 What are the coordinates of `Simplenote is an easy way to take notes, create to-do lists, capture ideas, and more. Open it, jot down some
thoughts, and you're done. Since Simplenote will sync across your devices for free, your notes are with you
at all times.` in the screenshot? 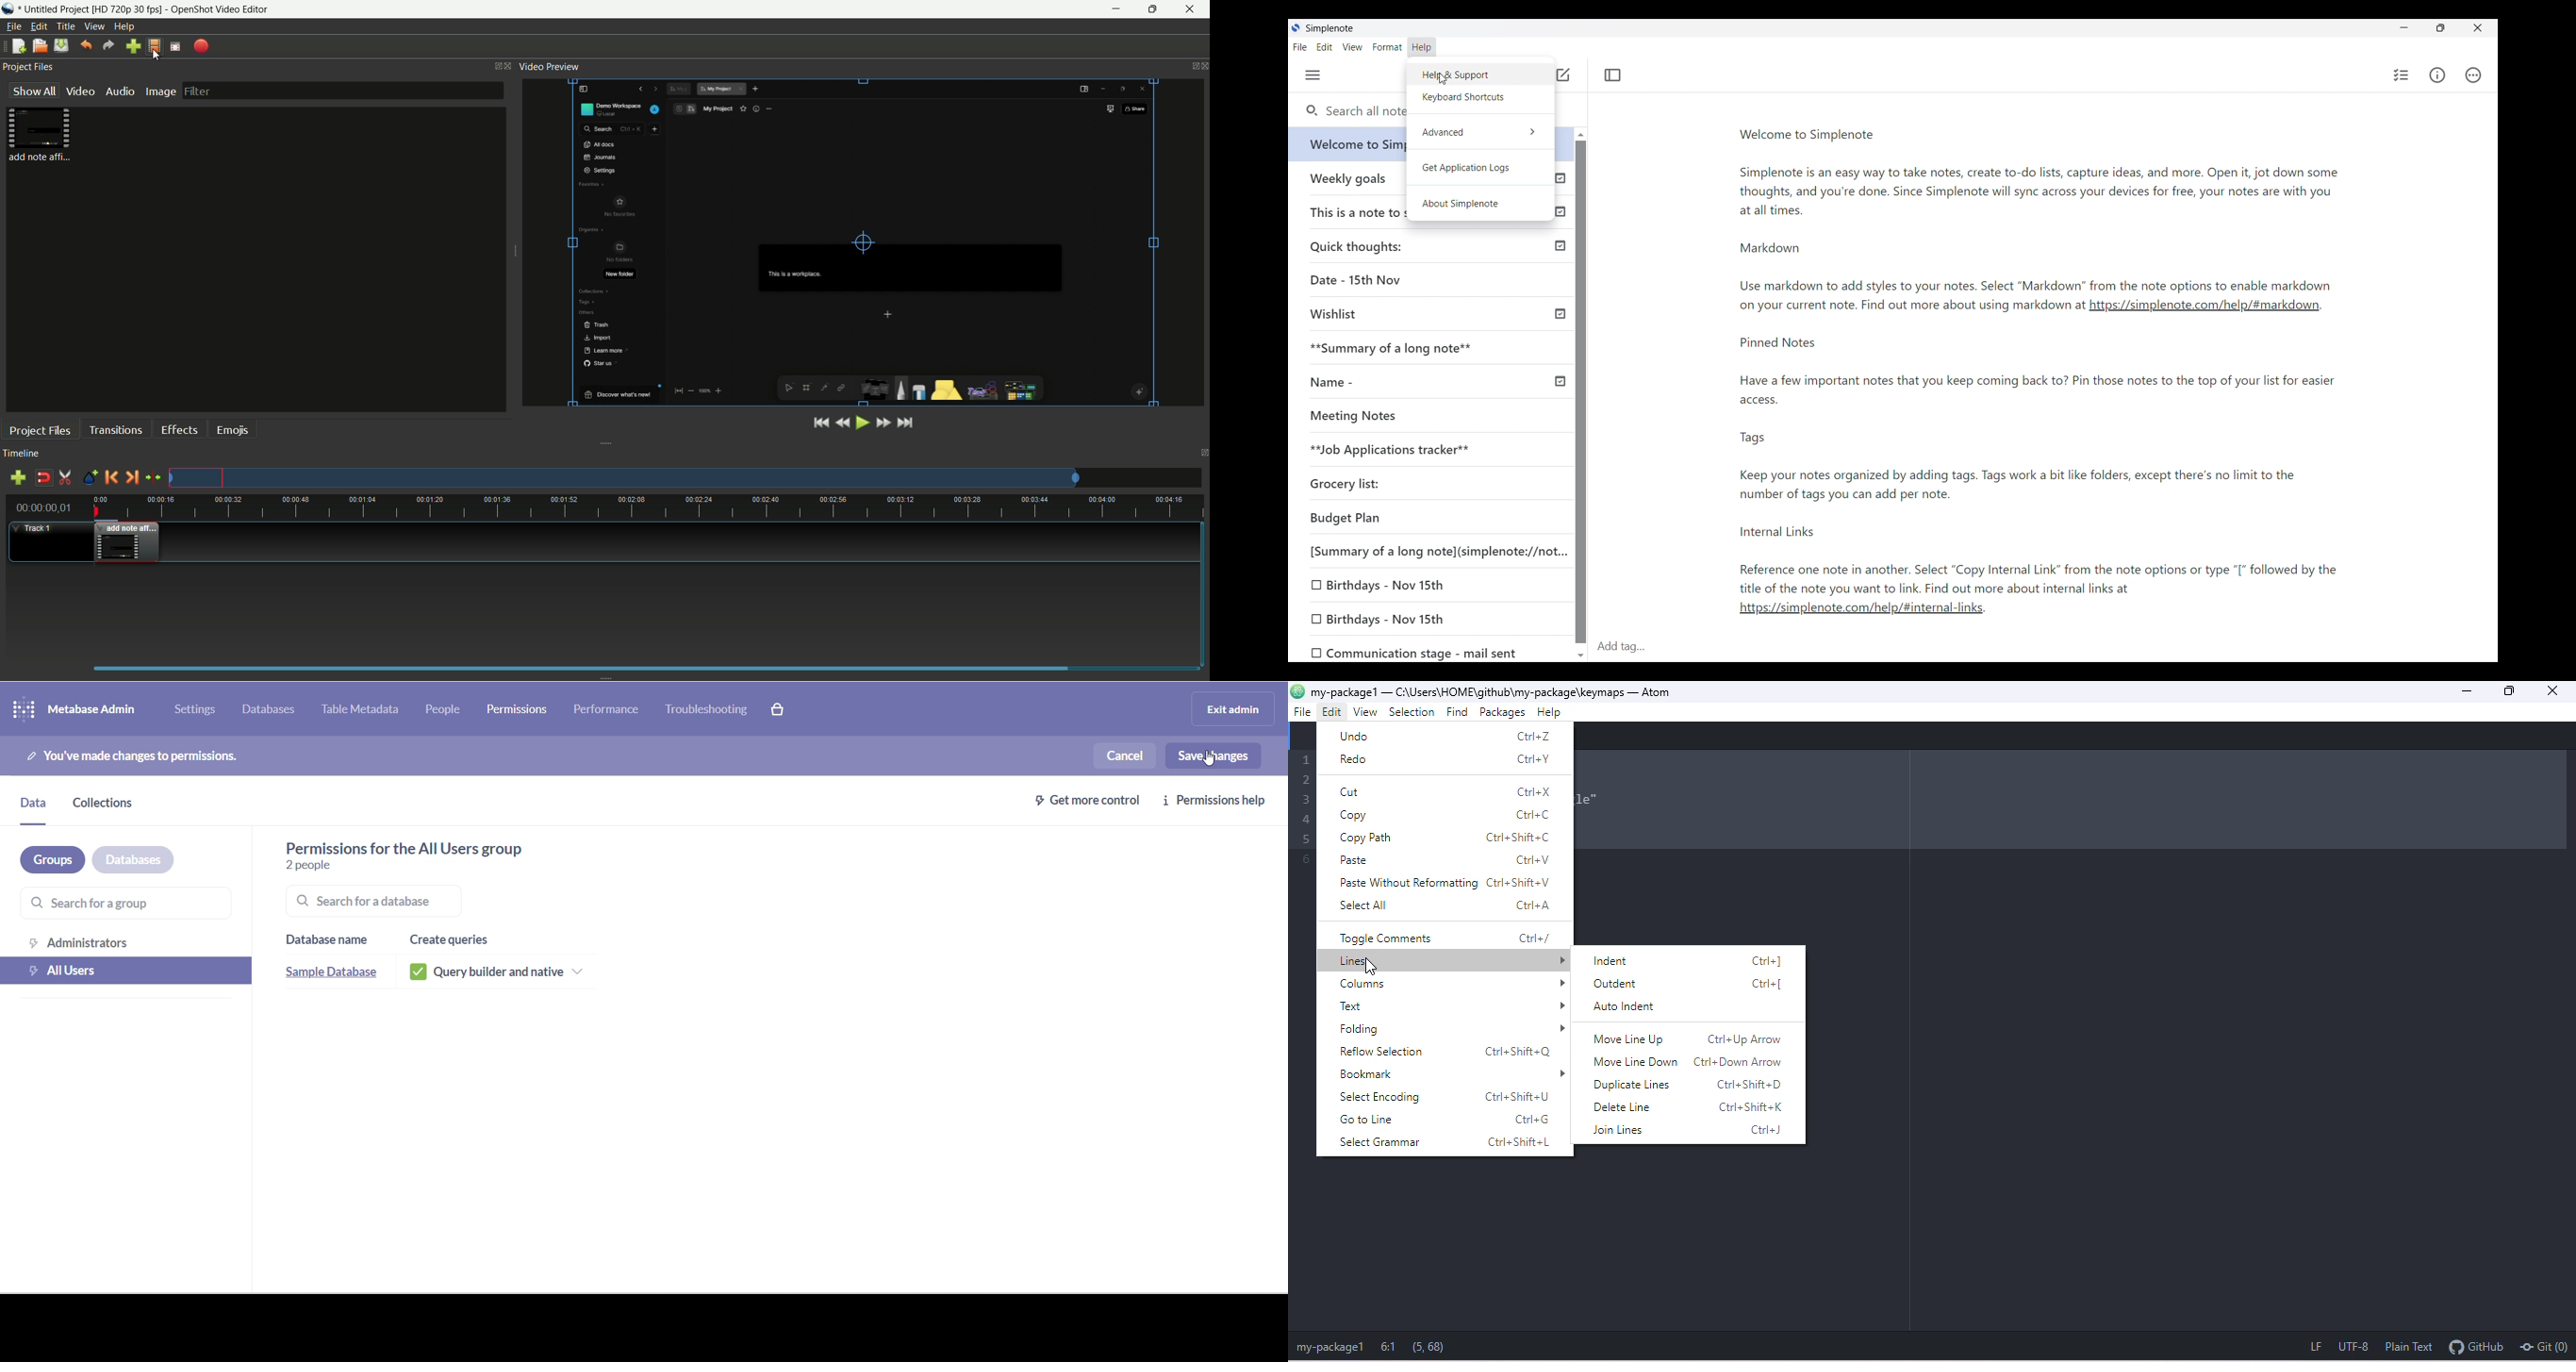 It's located at (2040, 194).